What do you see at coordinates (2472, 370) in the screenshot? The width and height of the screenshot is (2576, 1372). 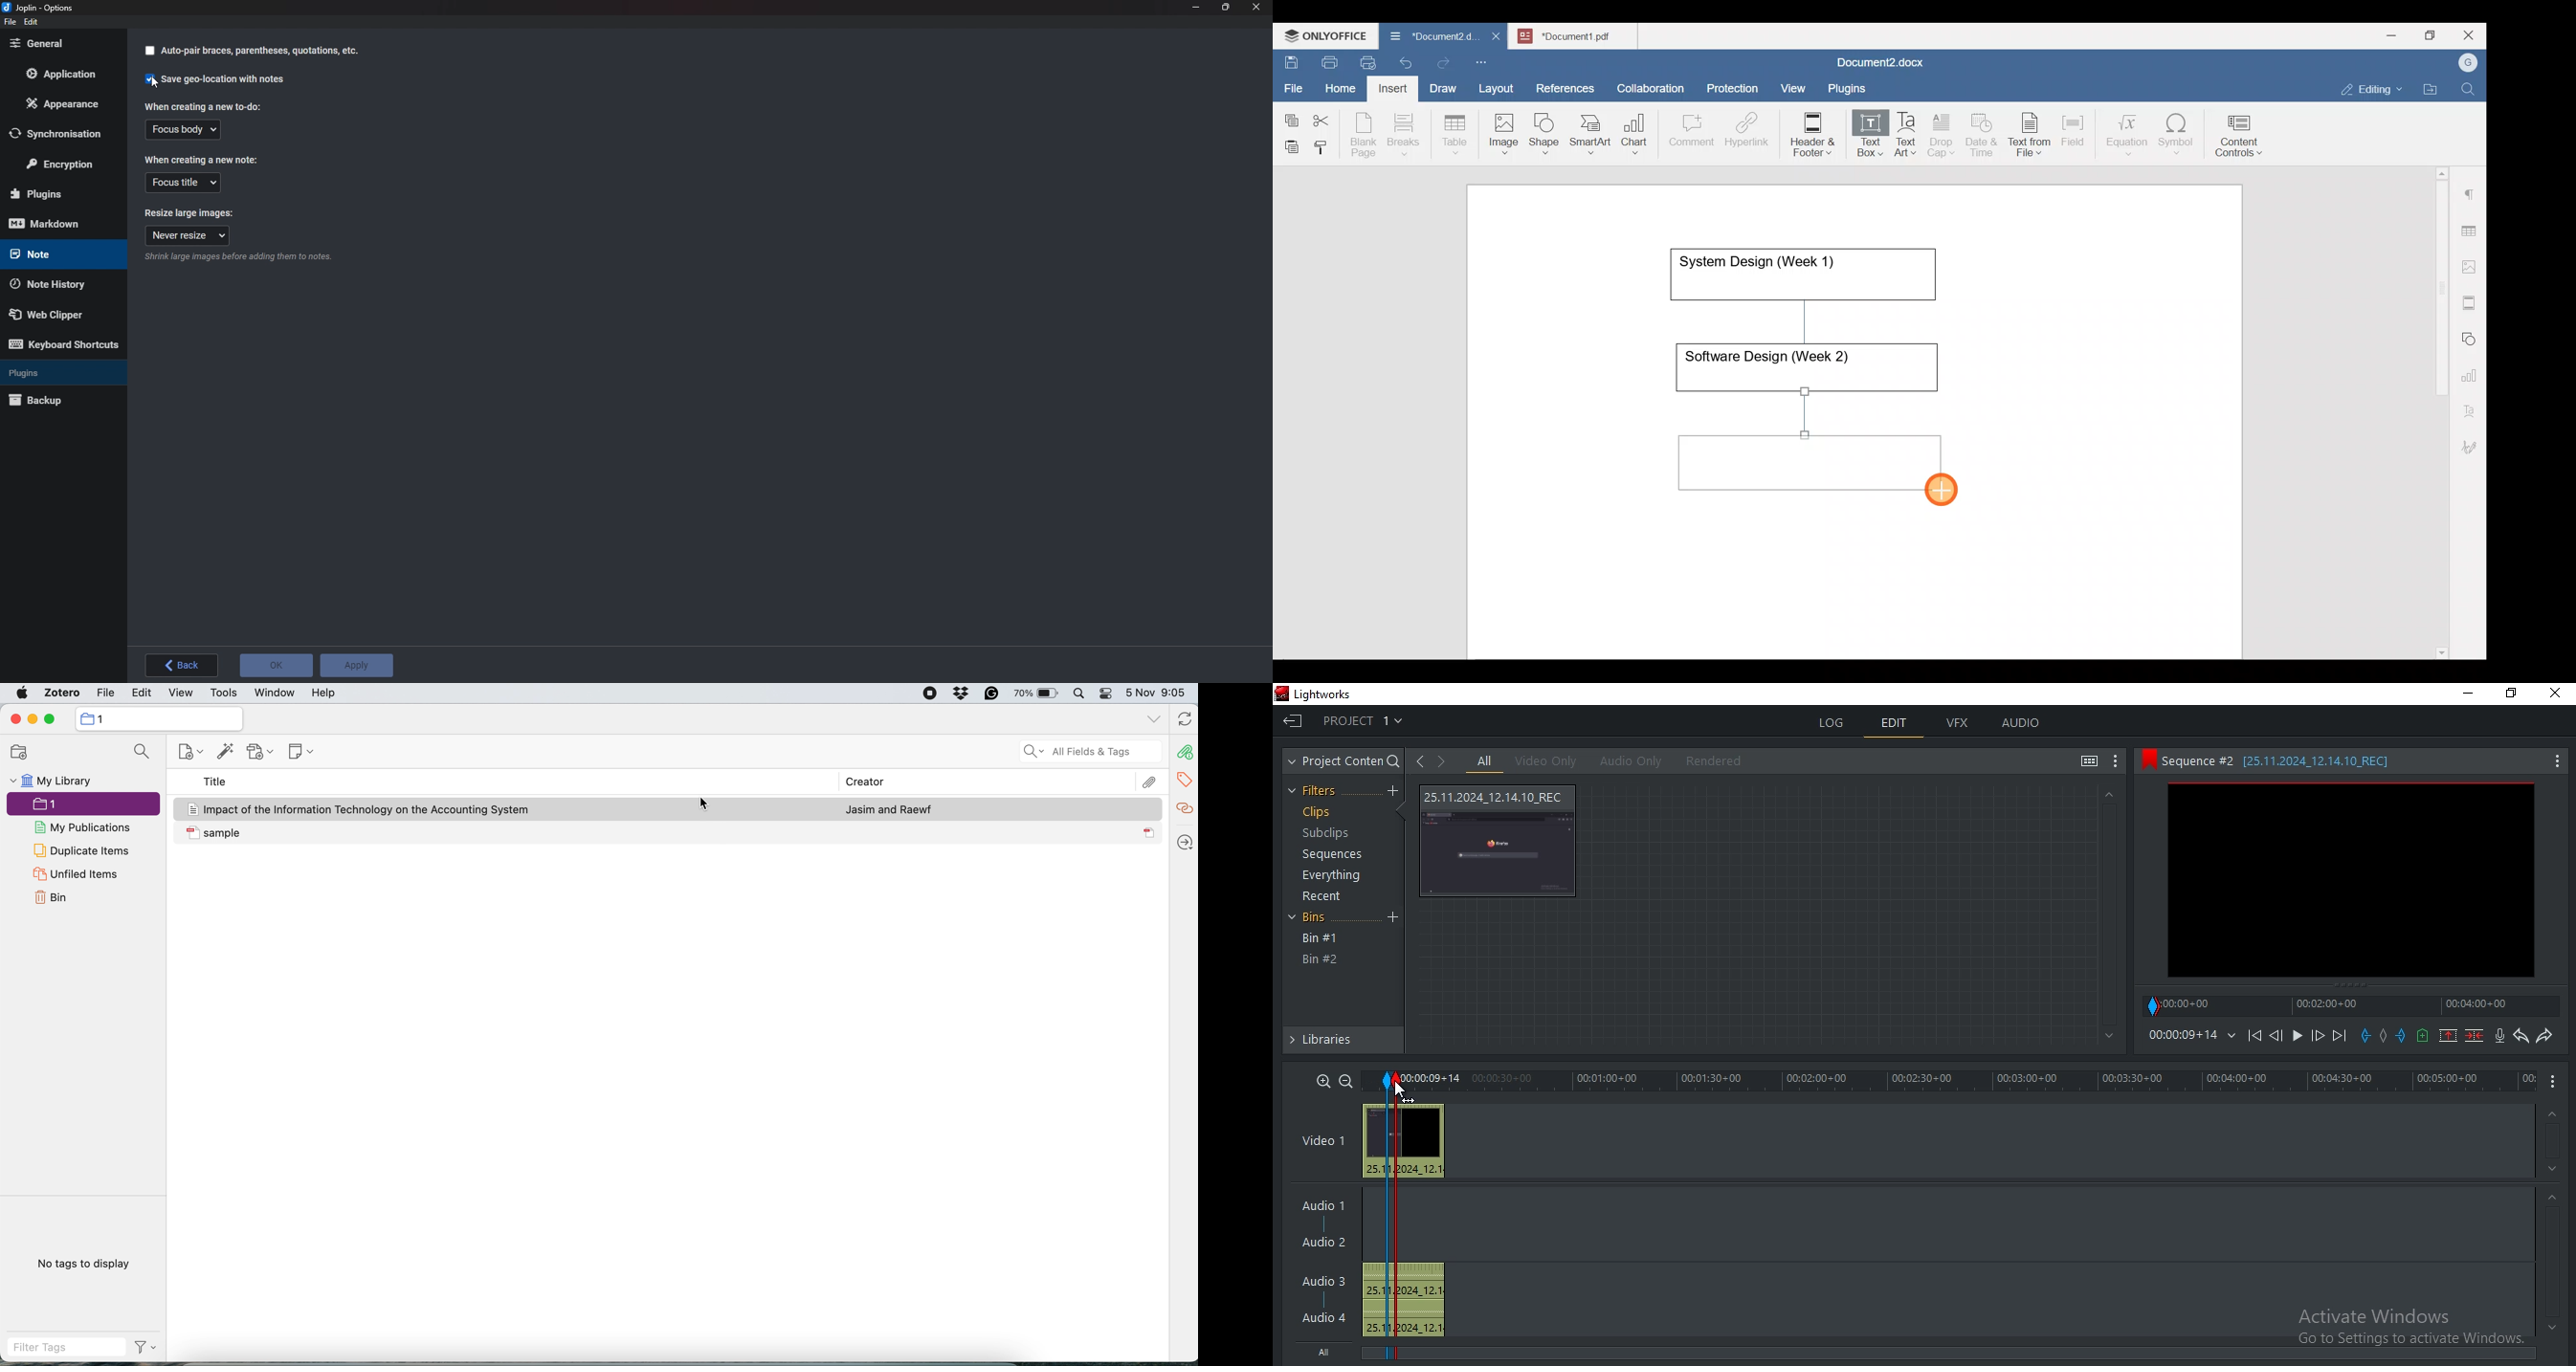 I see `Chart settings` at bounding box center [2472, 370].